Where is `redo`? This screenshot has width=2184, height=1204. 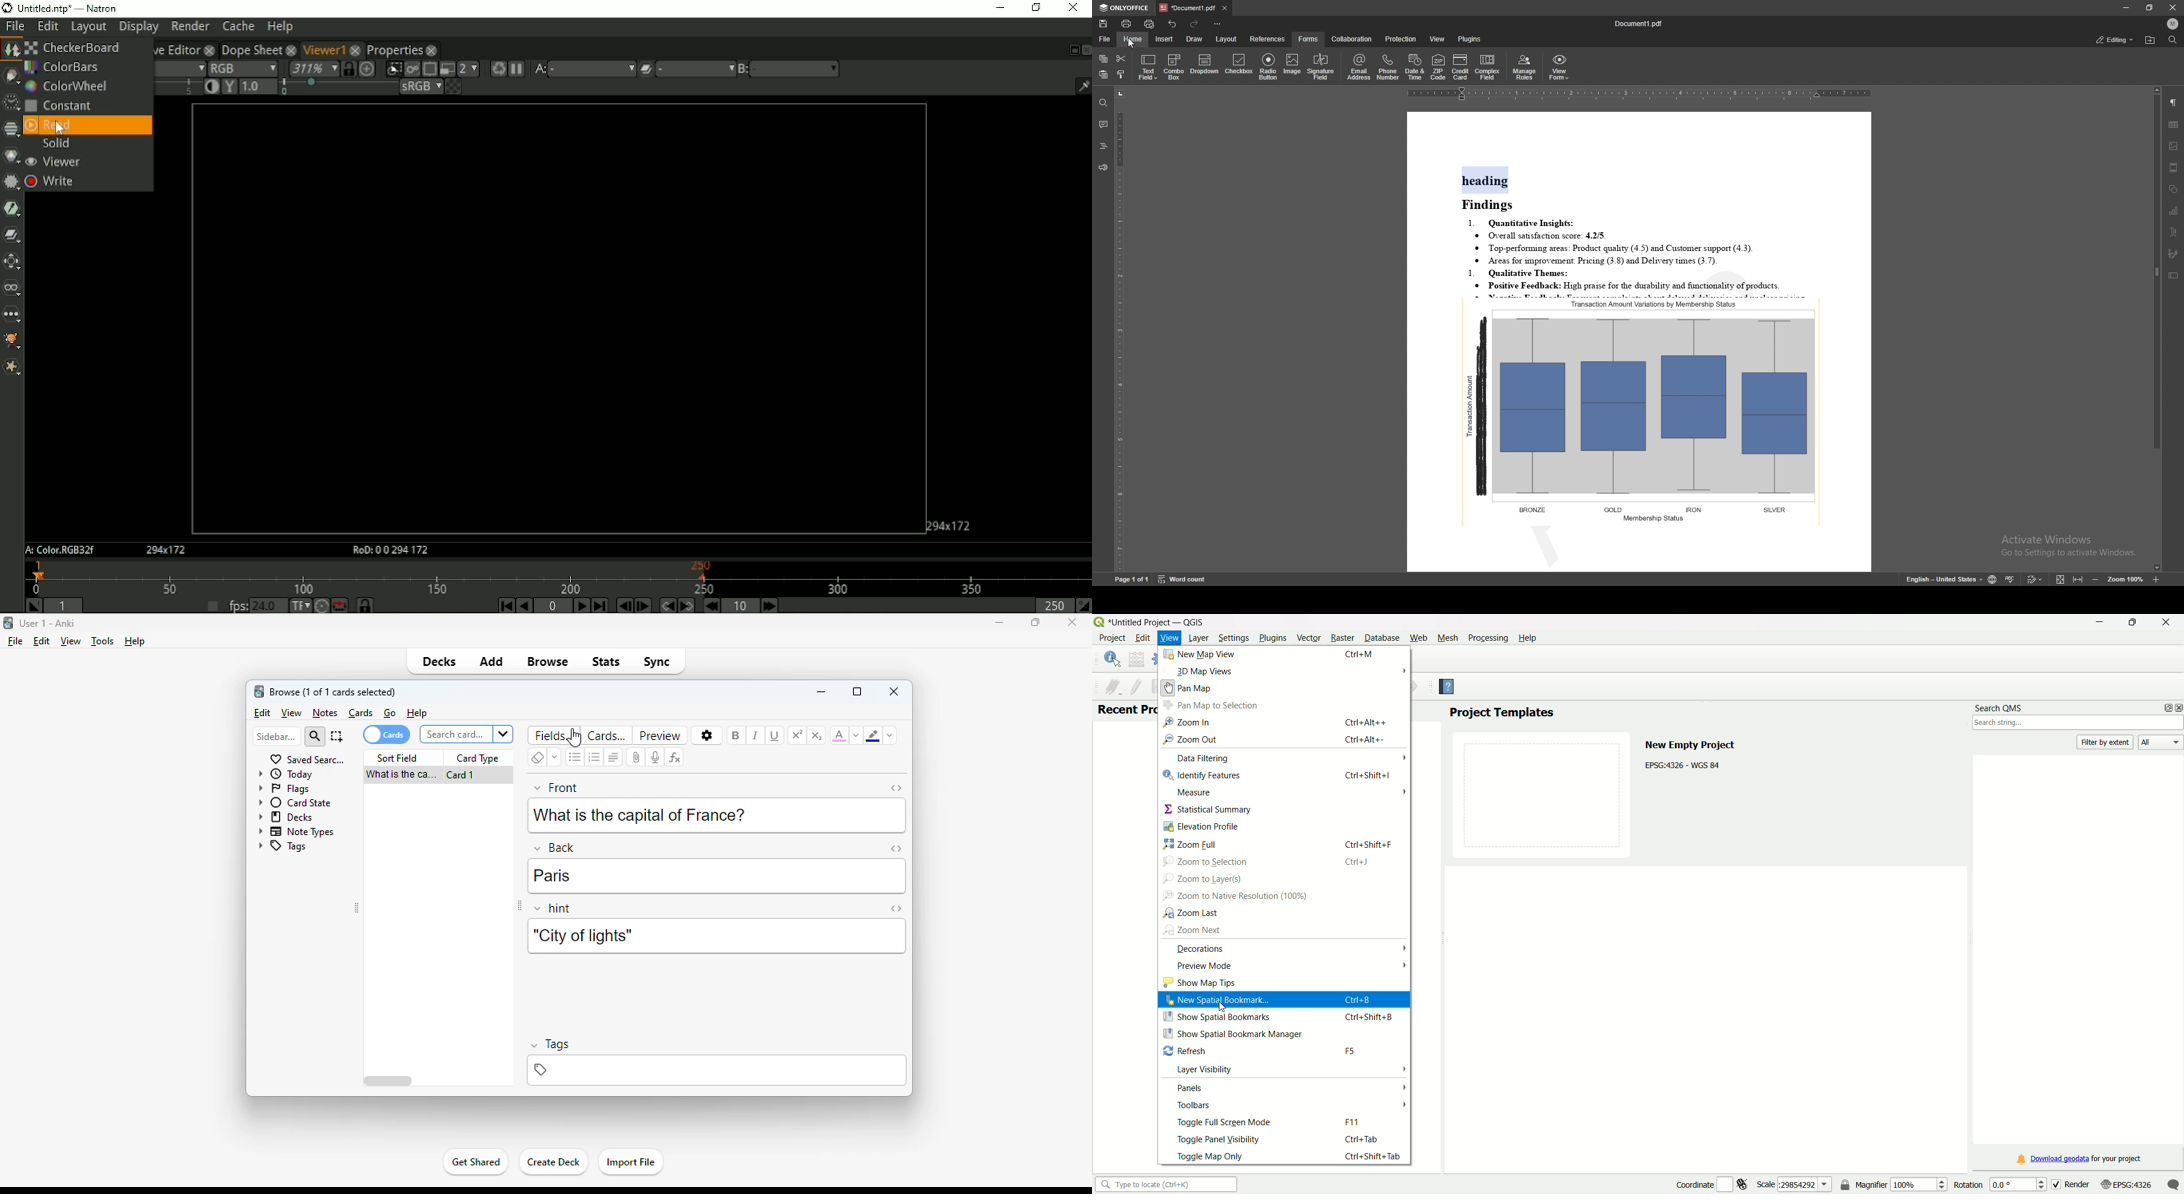 redo is located at coordinates (1196, 24).